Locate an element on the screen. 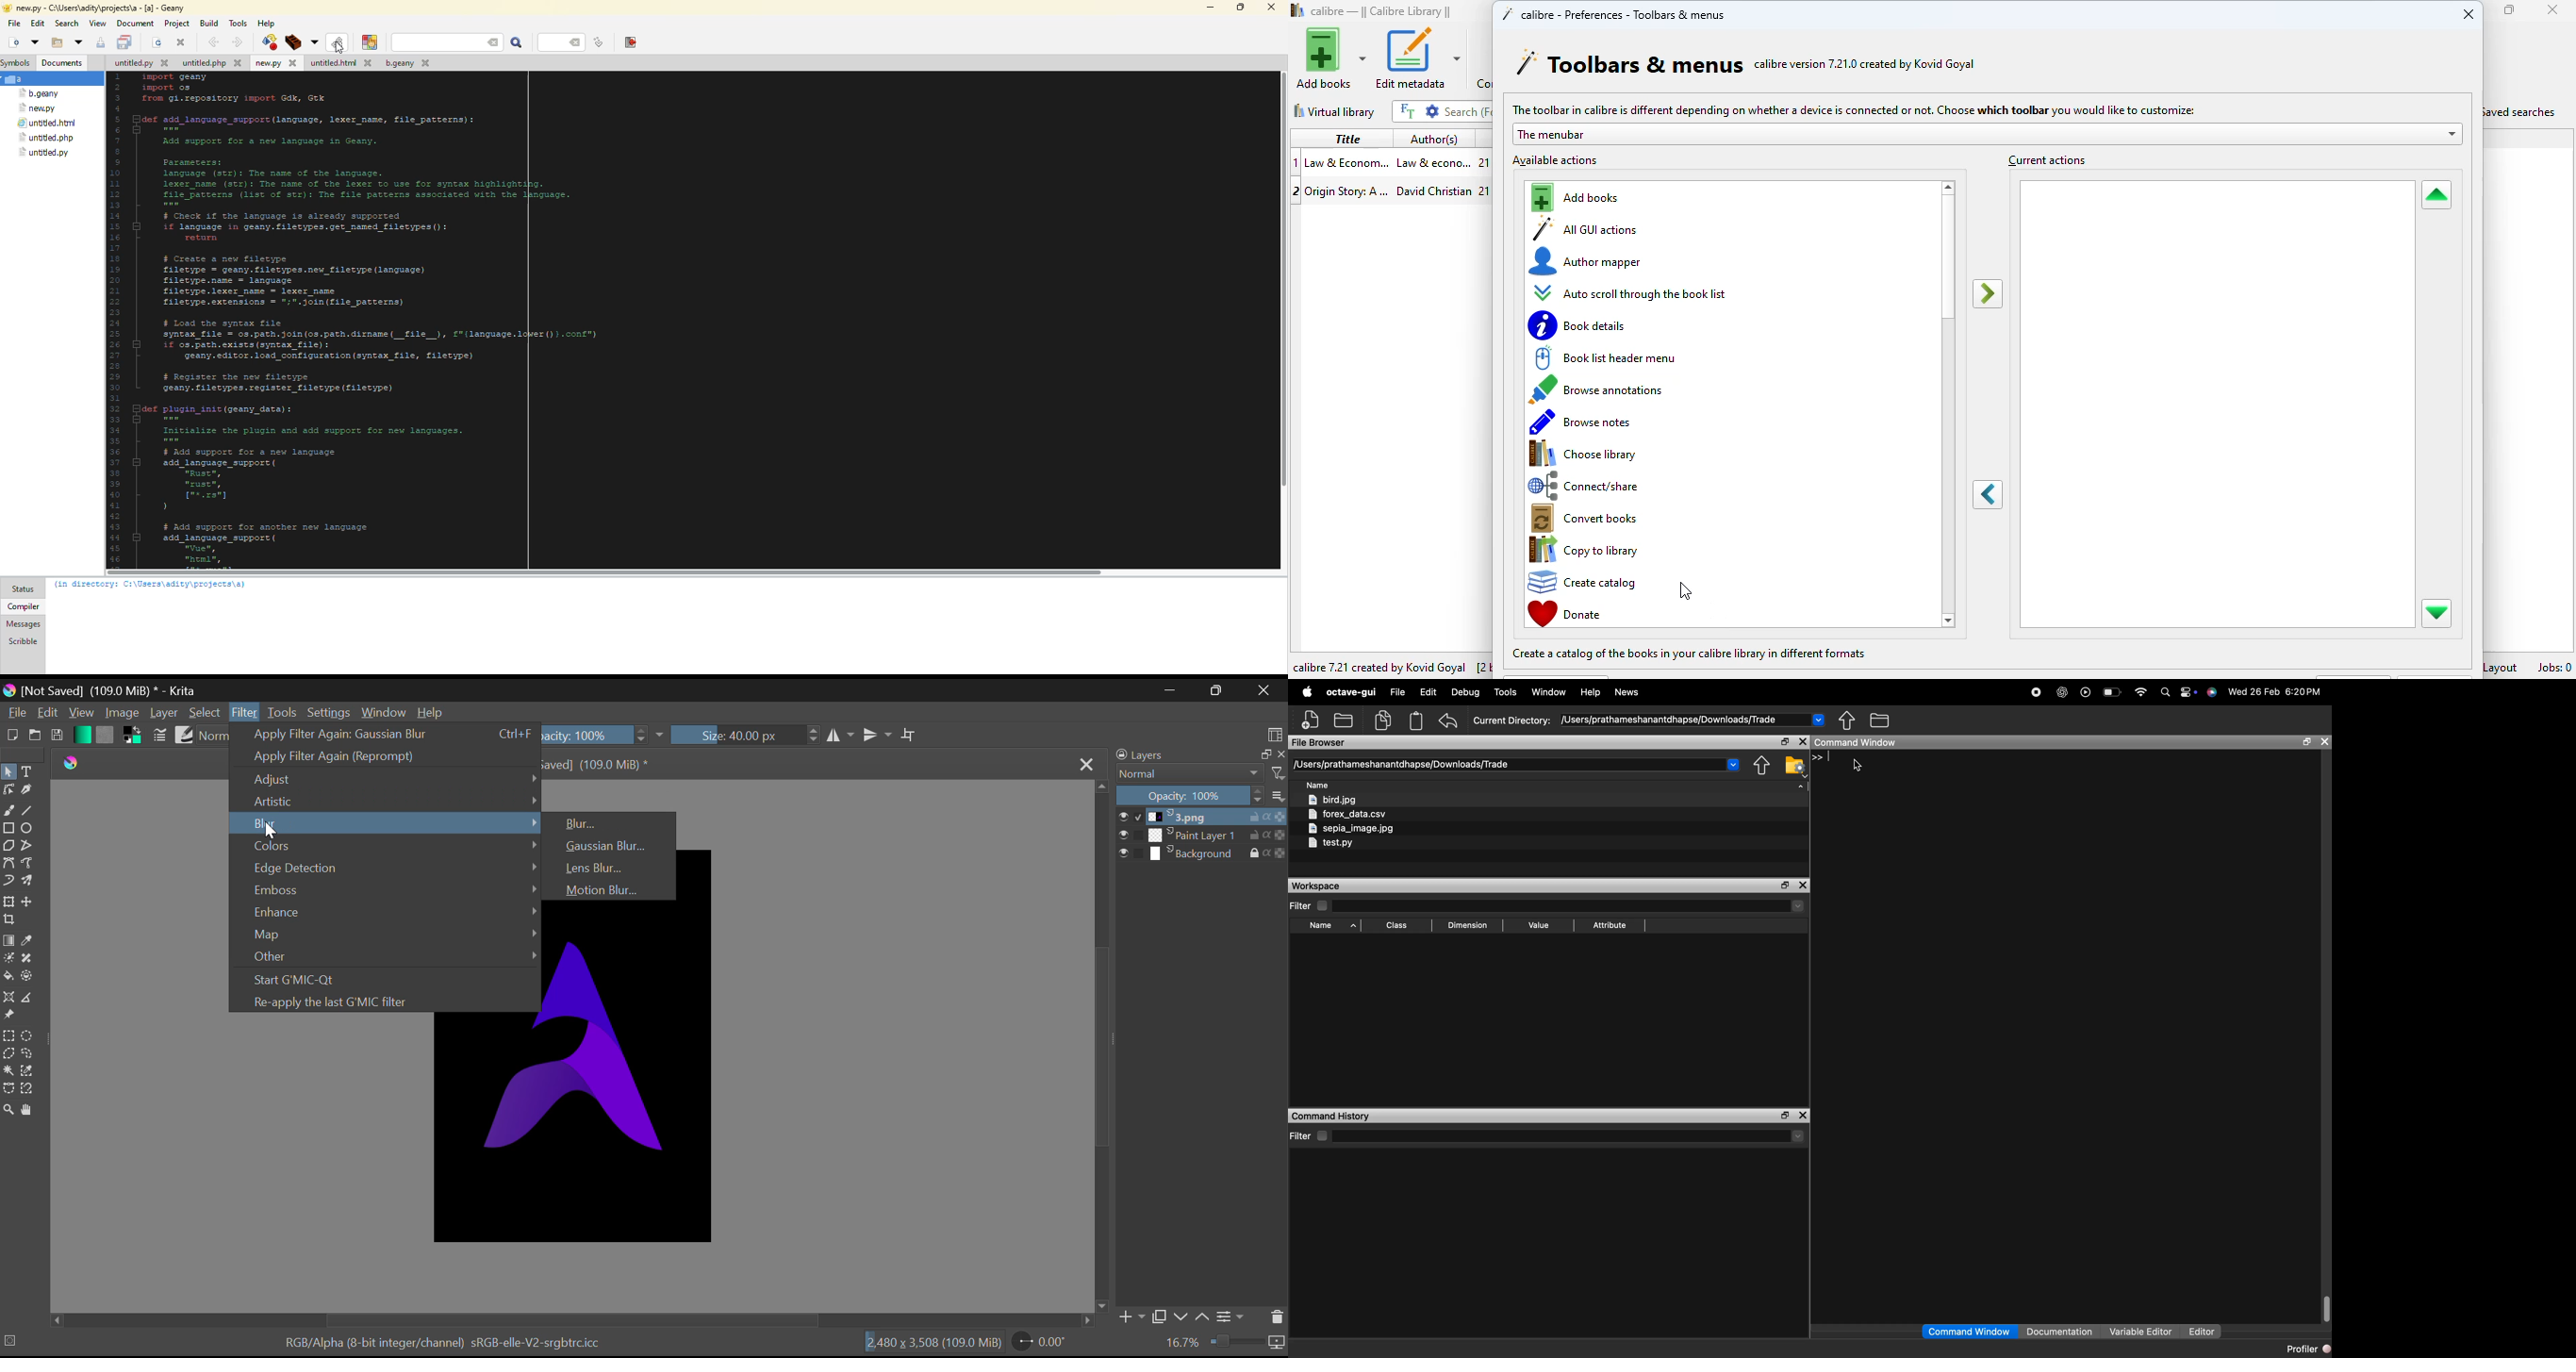  Current Directory: is located at coordinates (1511, 721).